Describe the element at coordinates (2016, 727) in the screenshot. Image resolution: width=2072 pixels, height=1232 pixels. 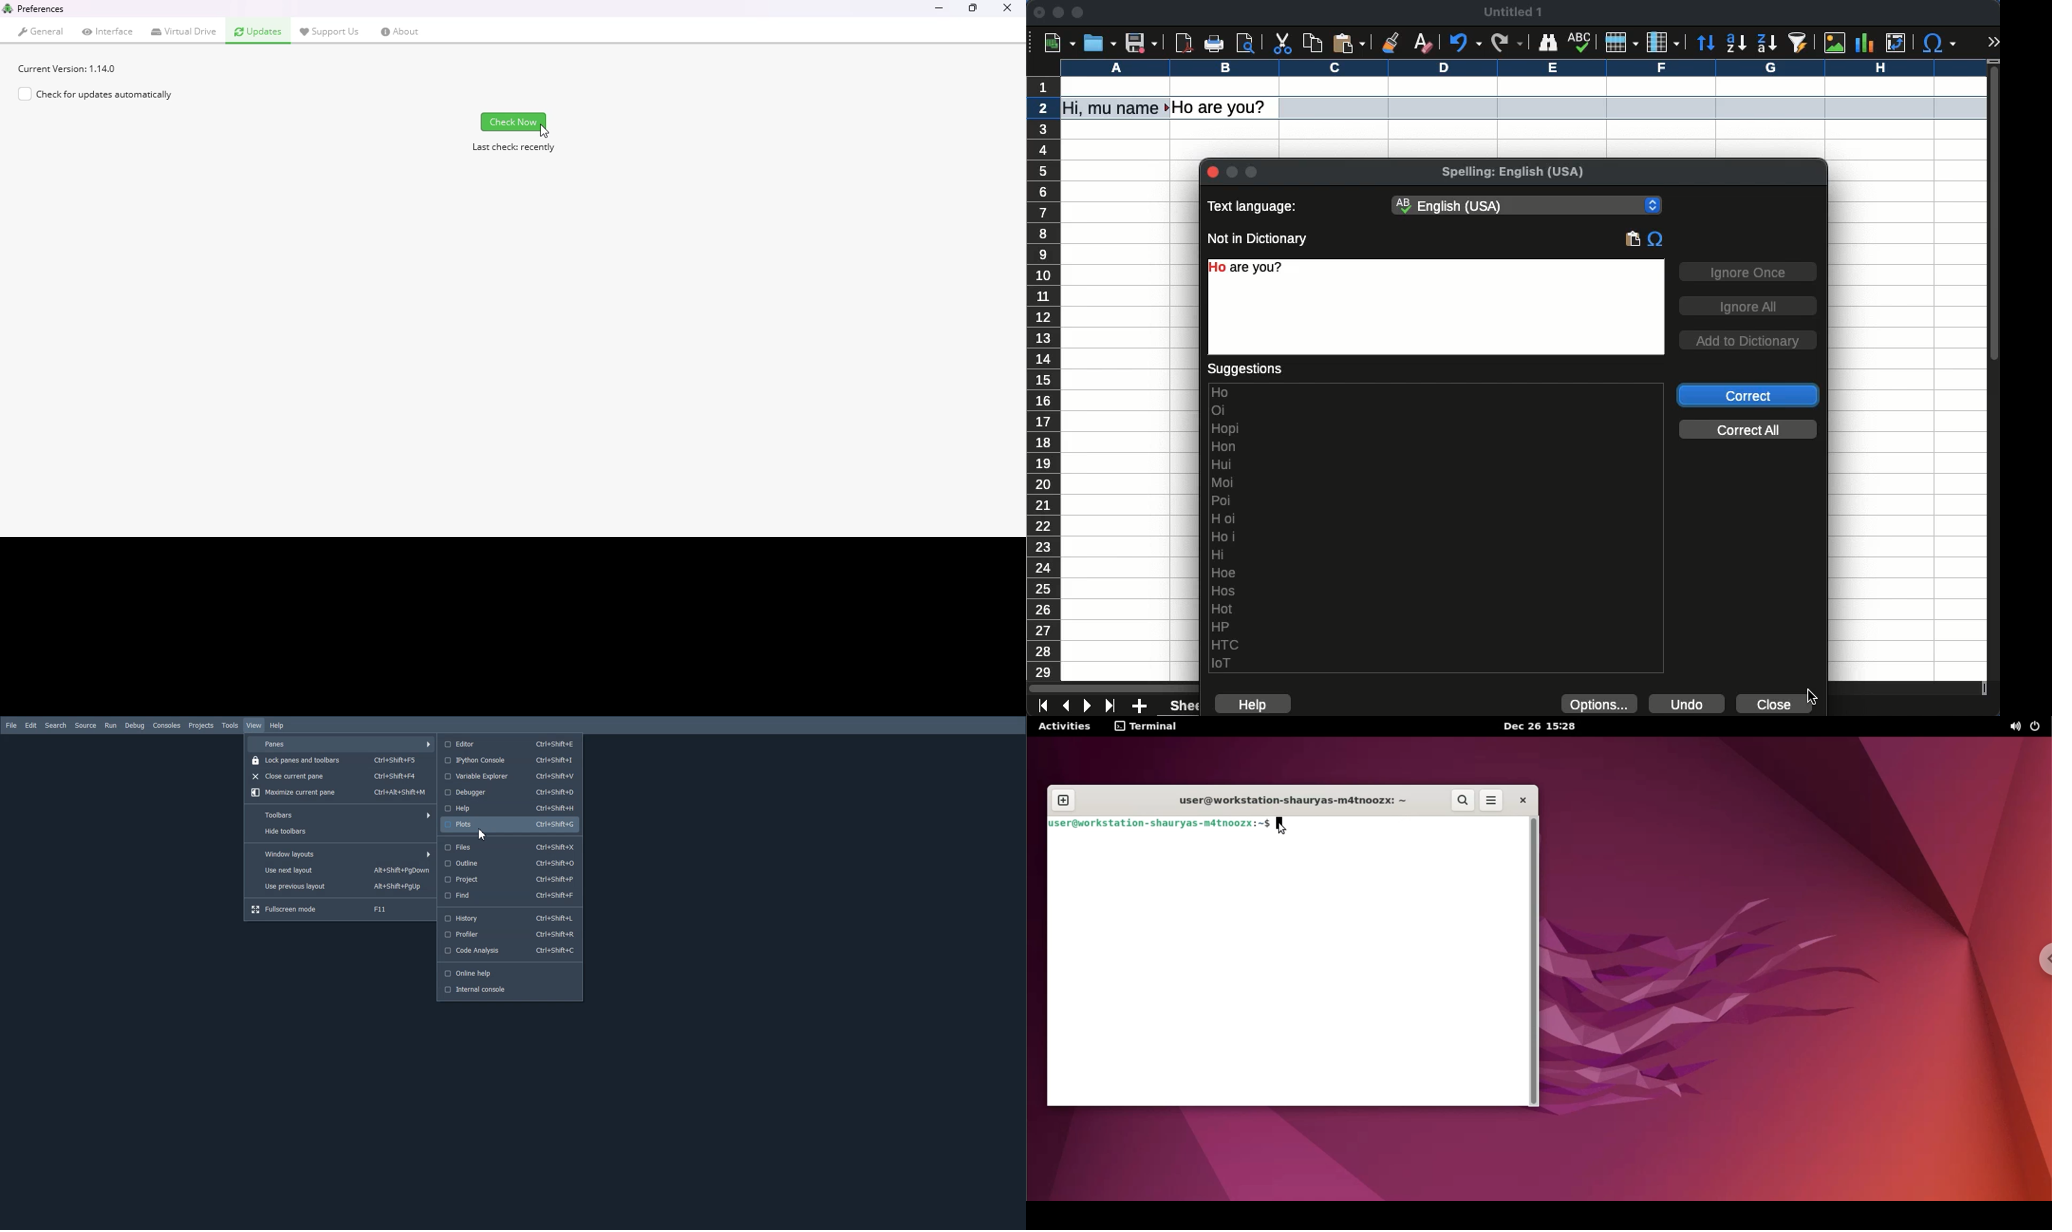
I see `sound options` at that location.